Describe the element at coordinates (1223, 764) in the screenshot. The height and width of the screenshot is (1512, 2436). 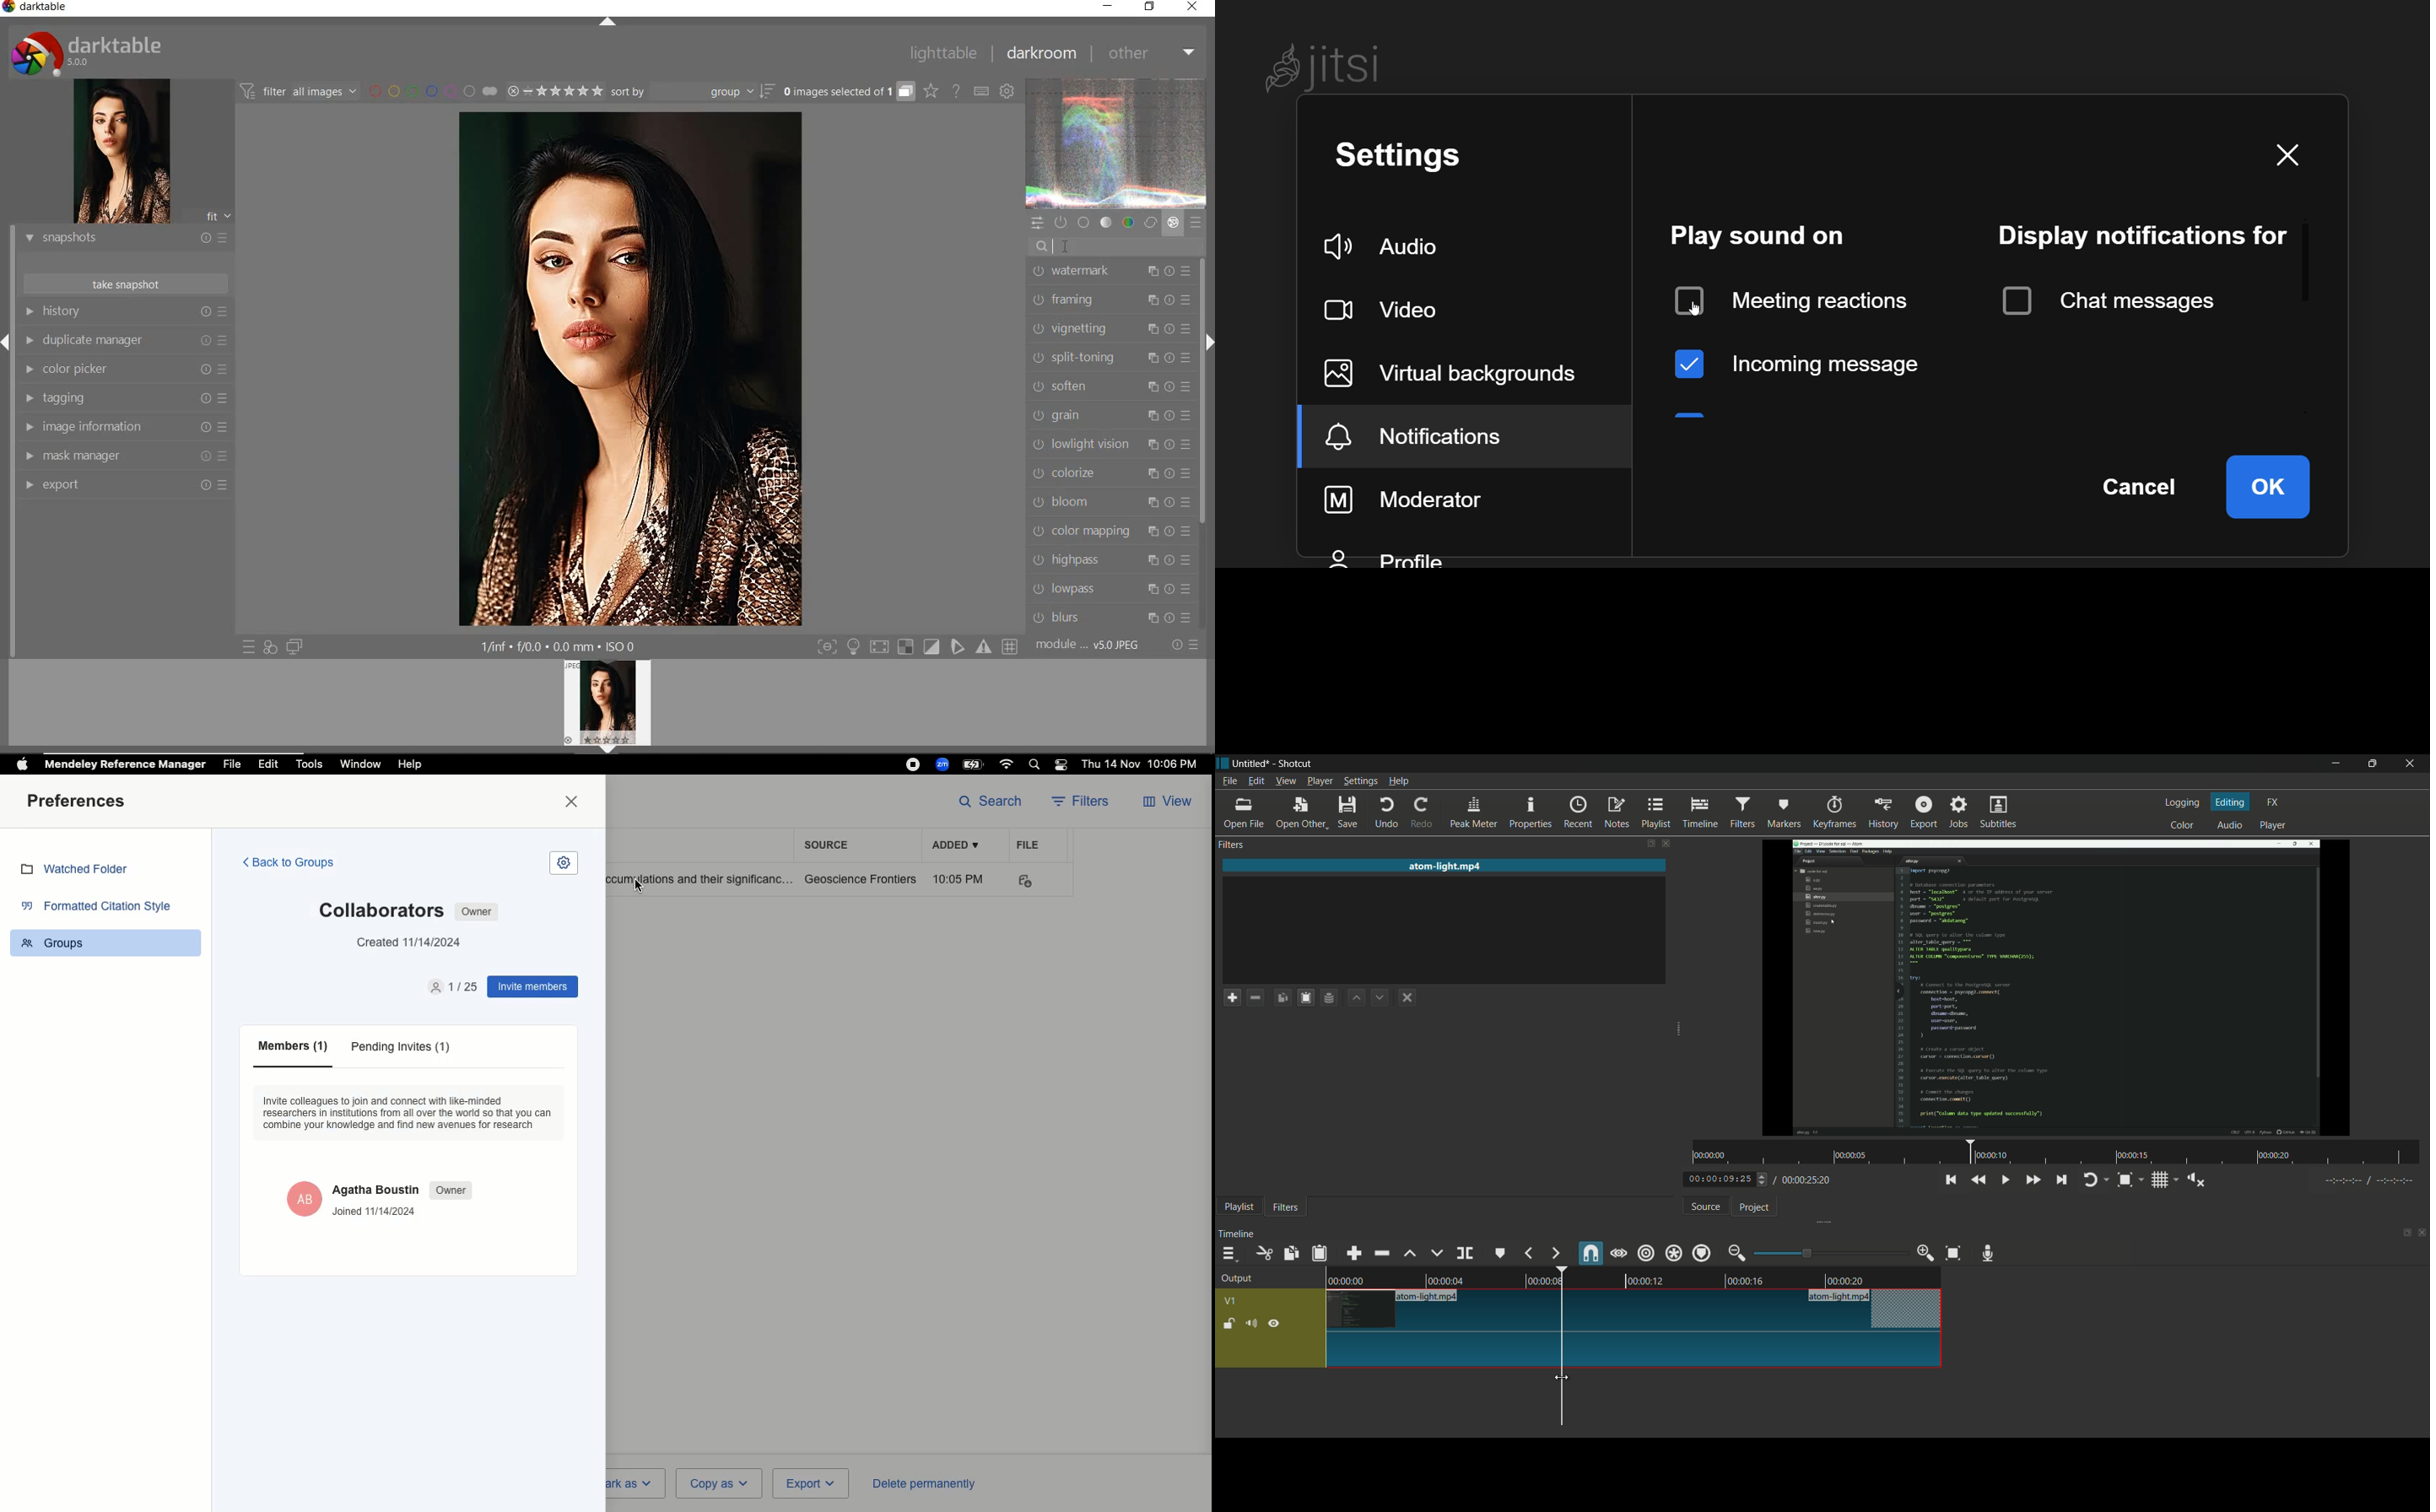
I see `app icon` at that location.